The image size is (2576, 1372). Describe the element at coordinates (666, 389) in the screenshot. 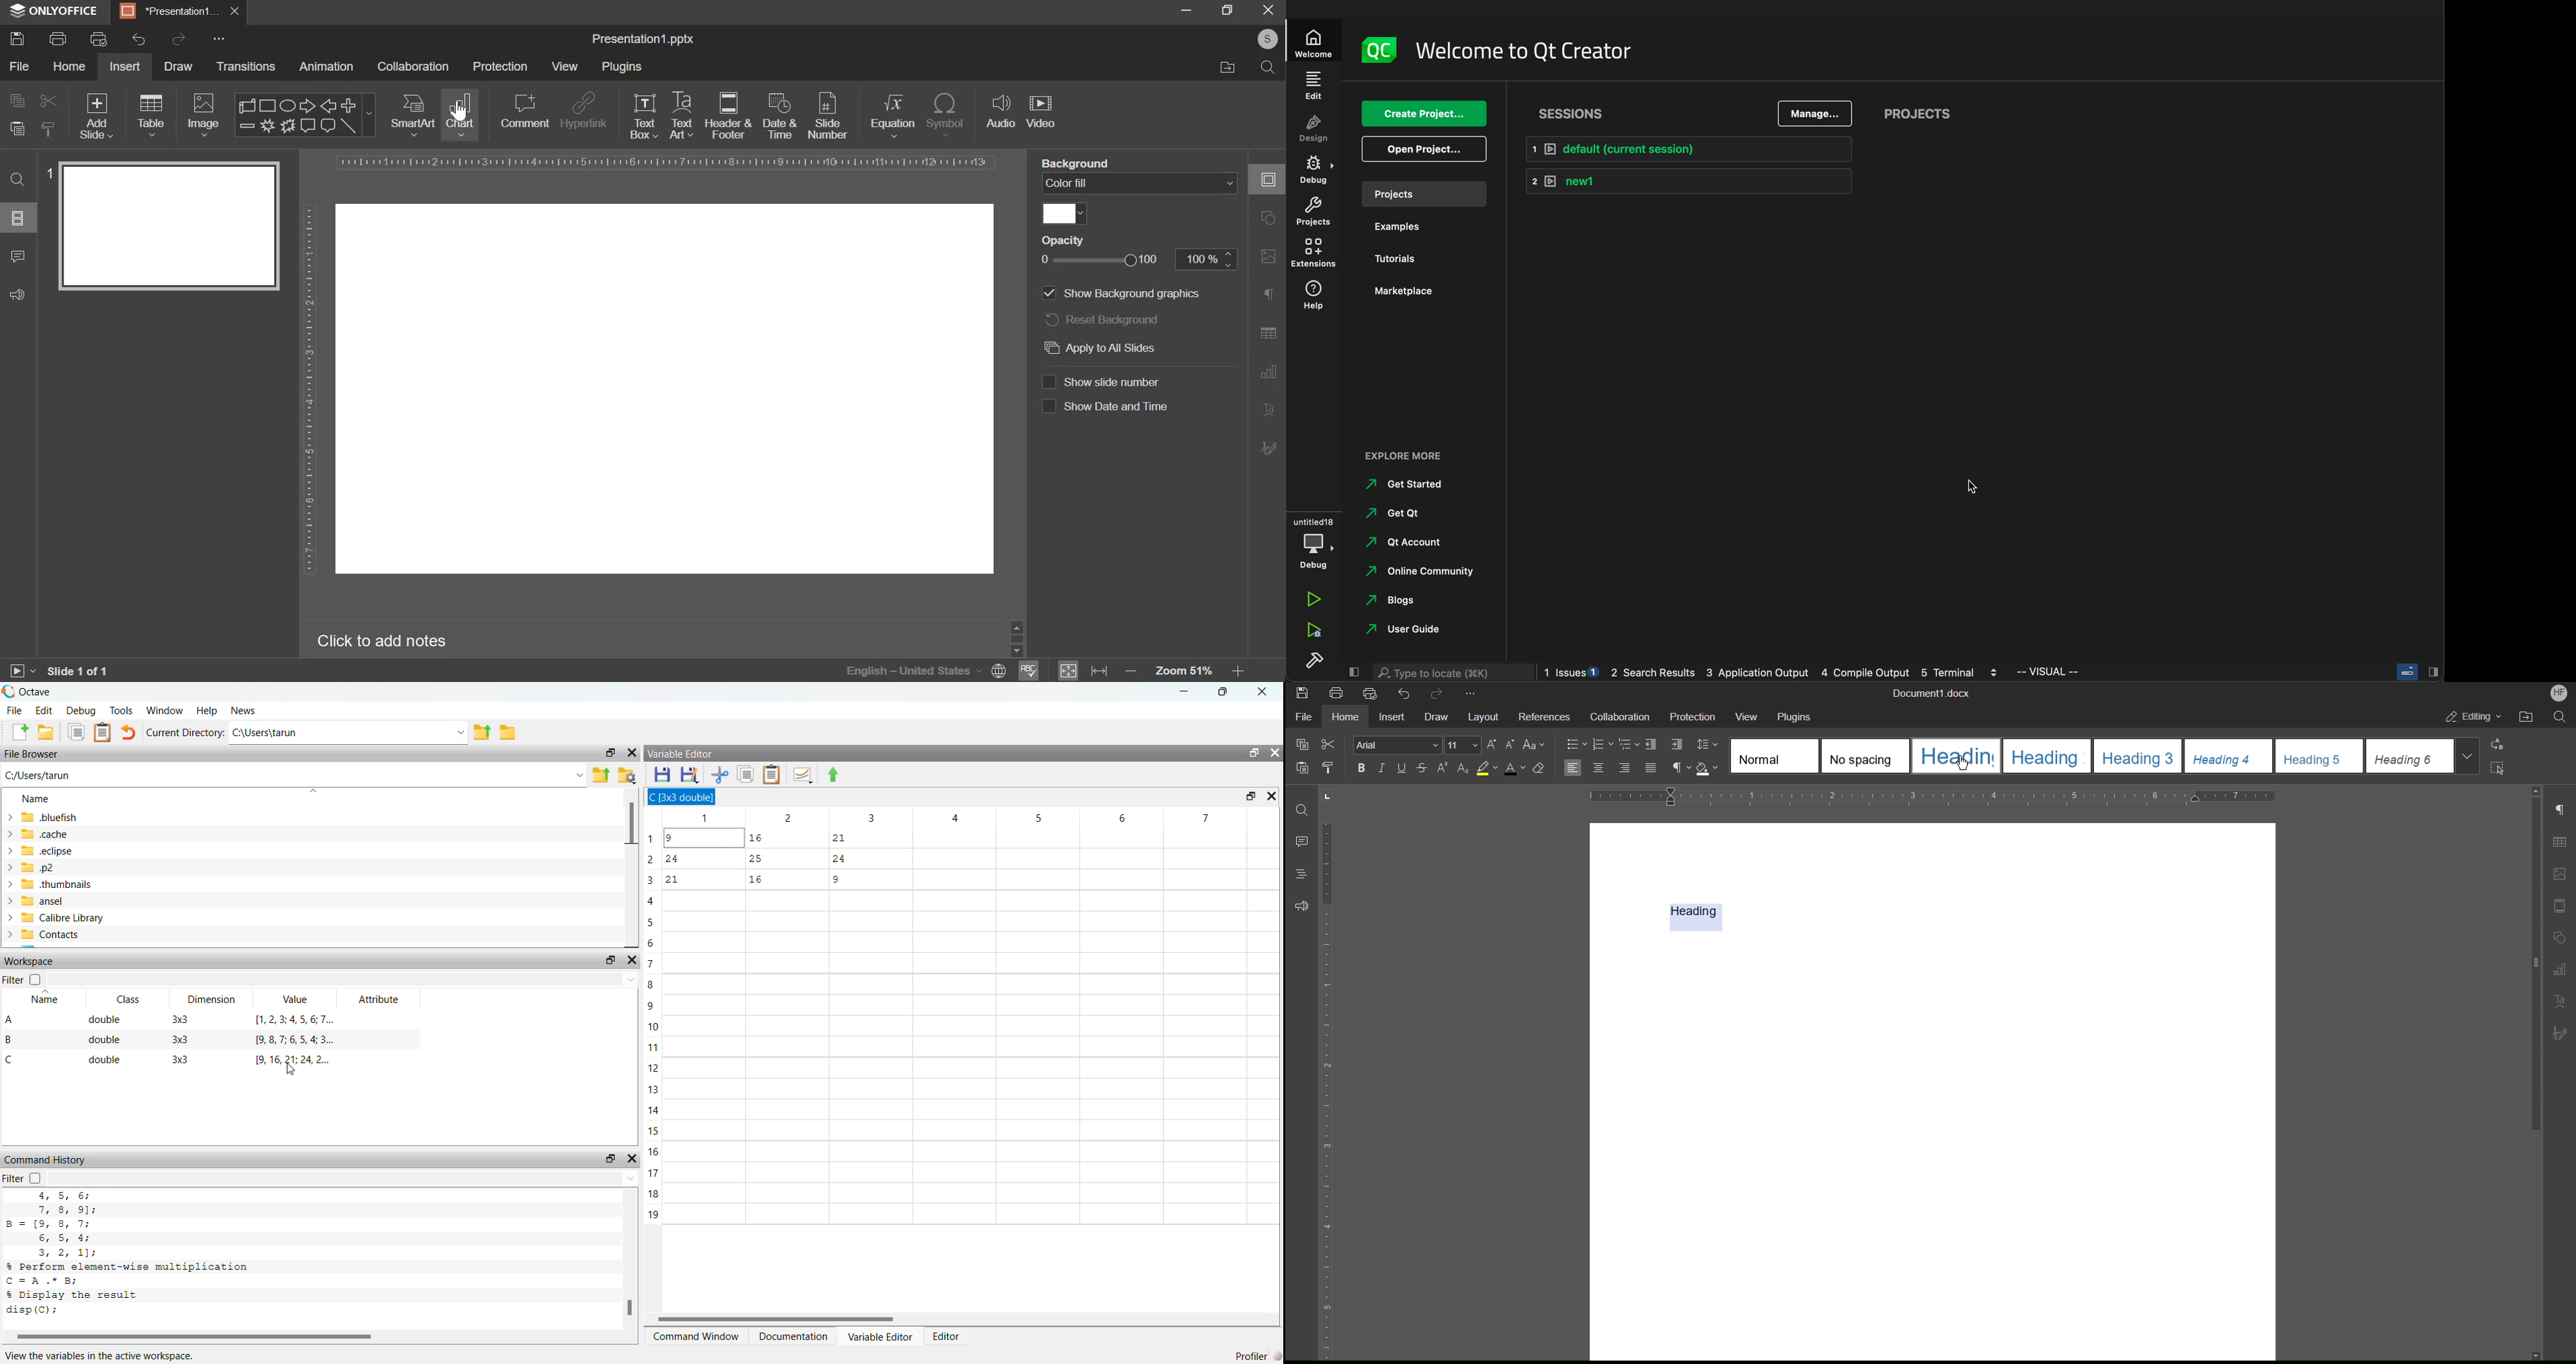

I see `workspace` at that location.